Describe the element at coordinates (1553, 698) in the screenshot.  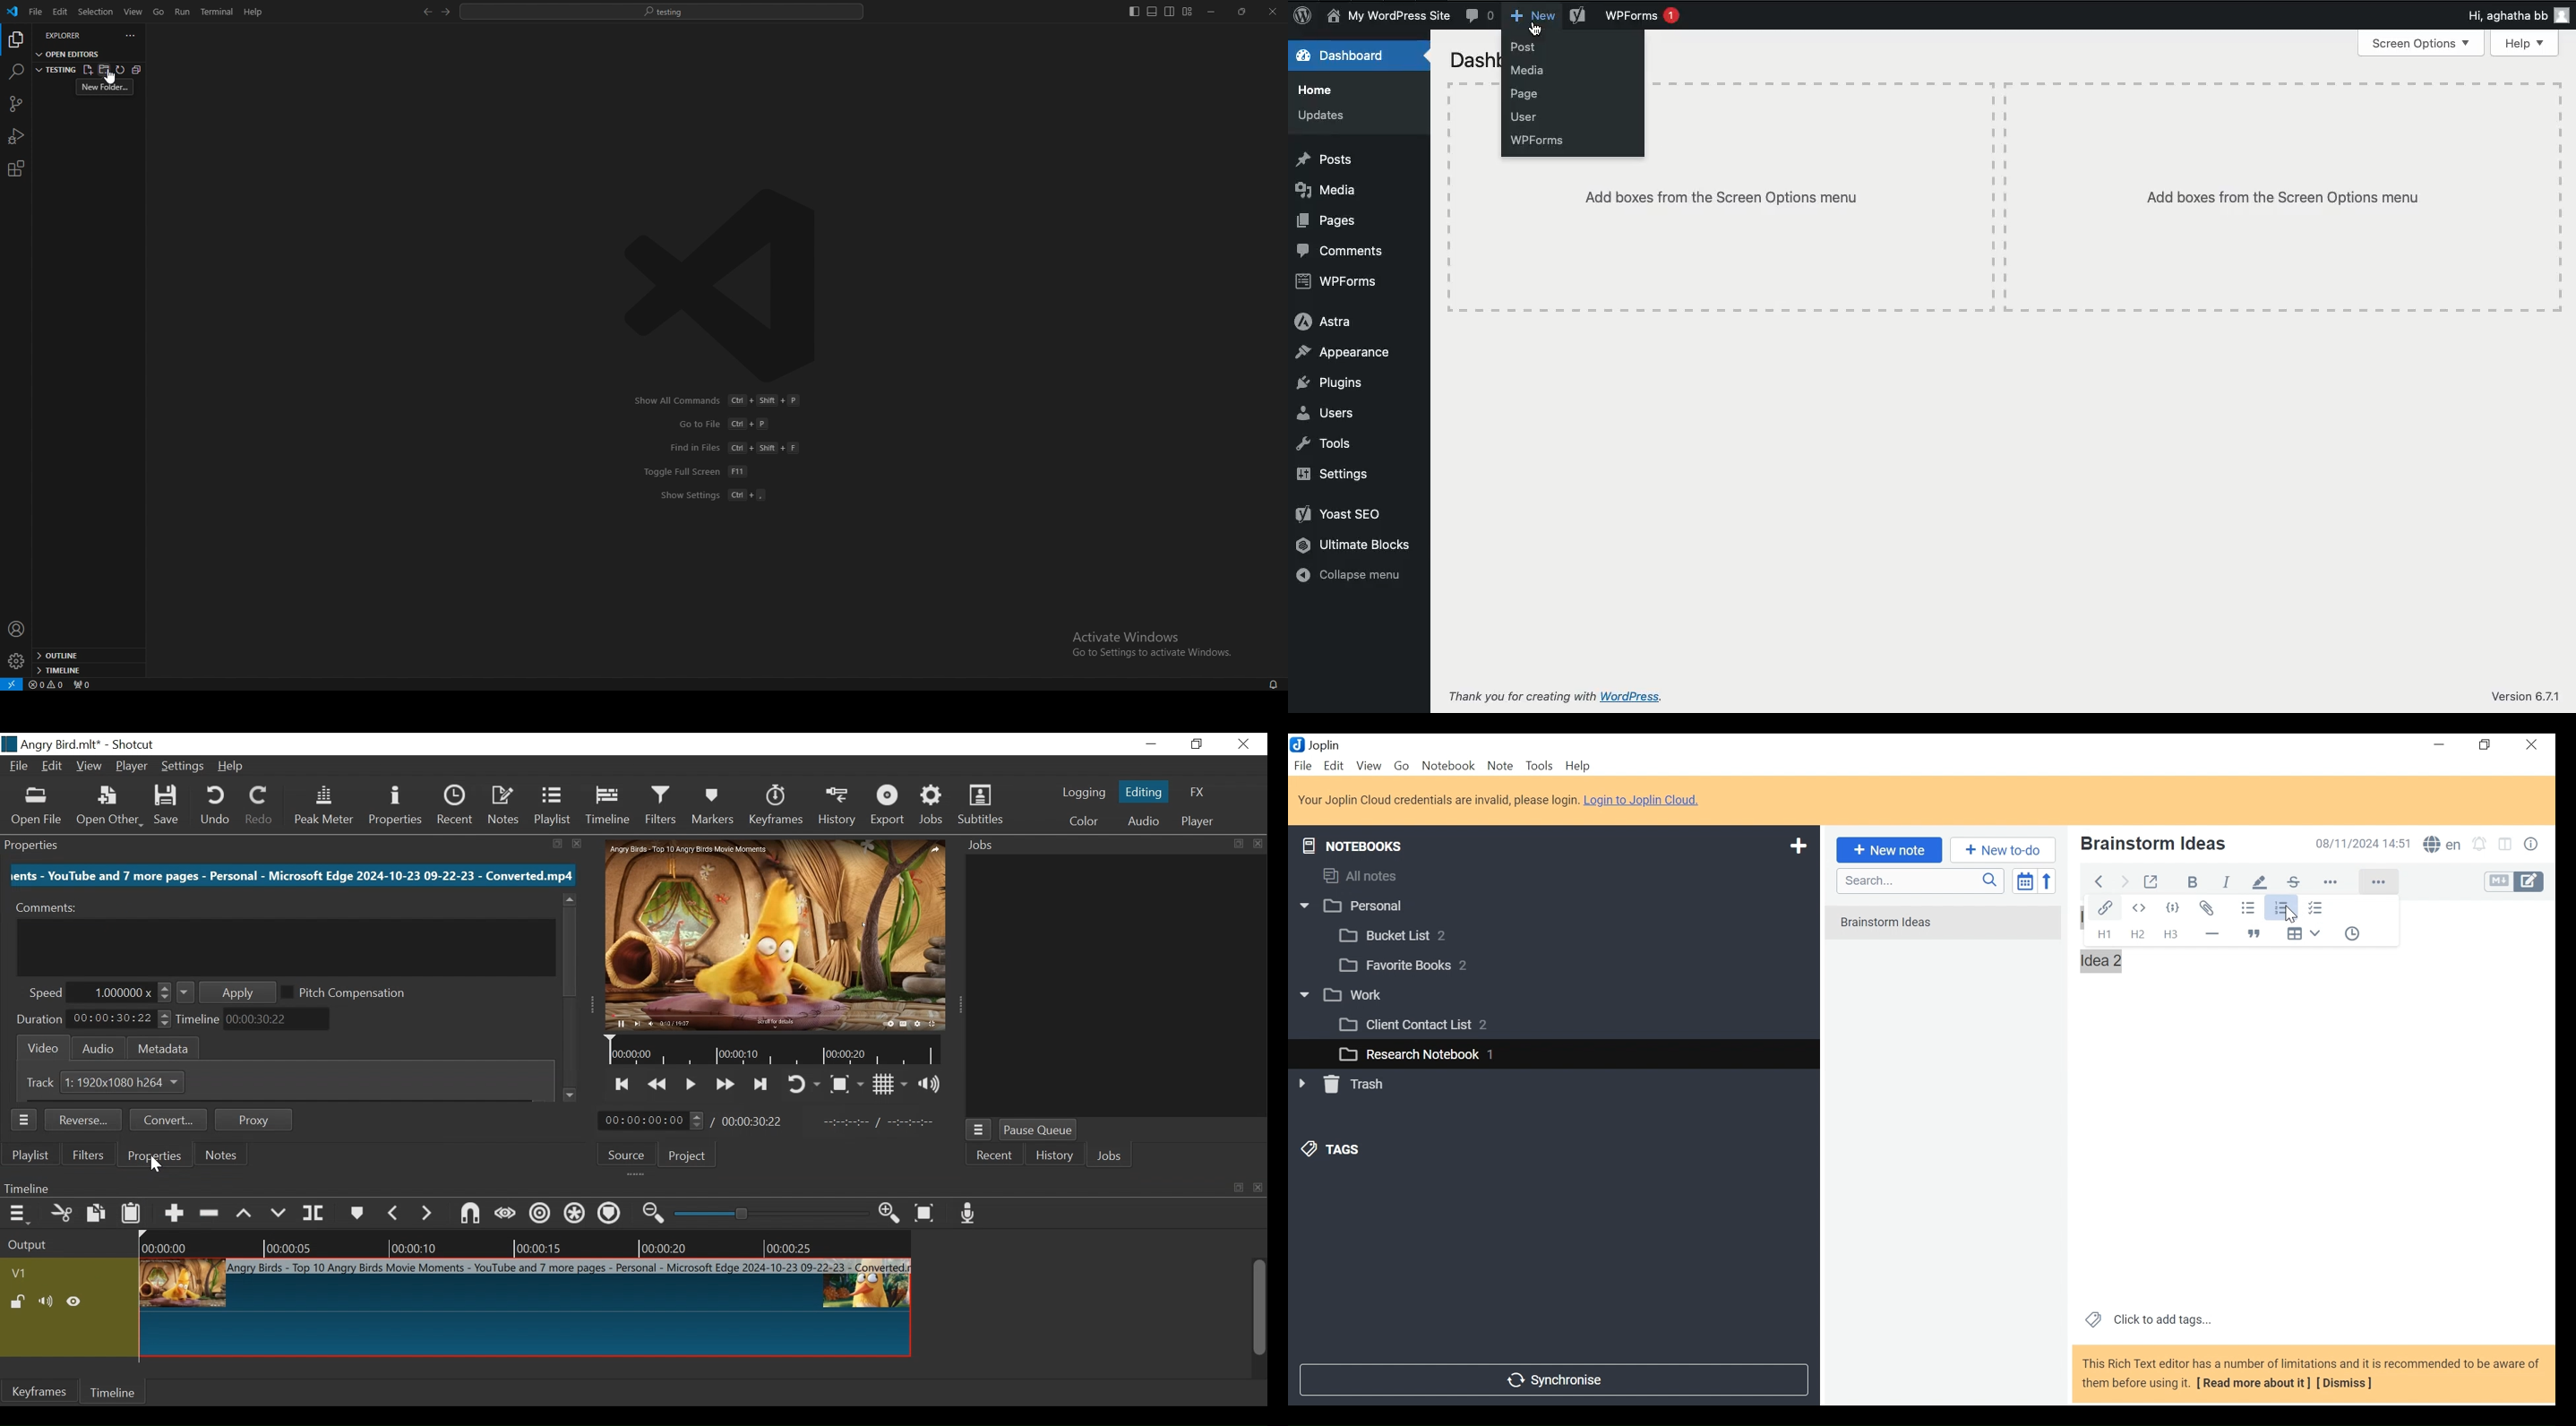
I see `Thank you for creating with WordPress` at that location.